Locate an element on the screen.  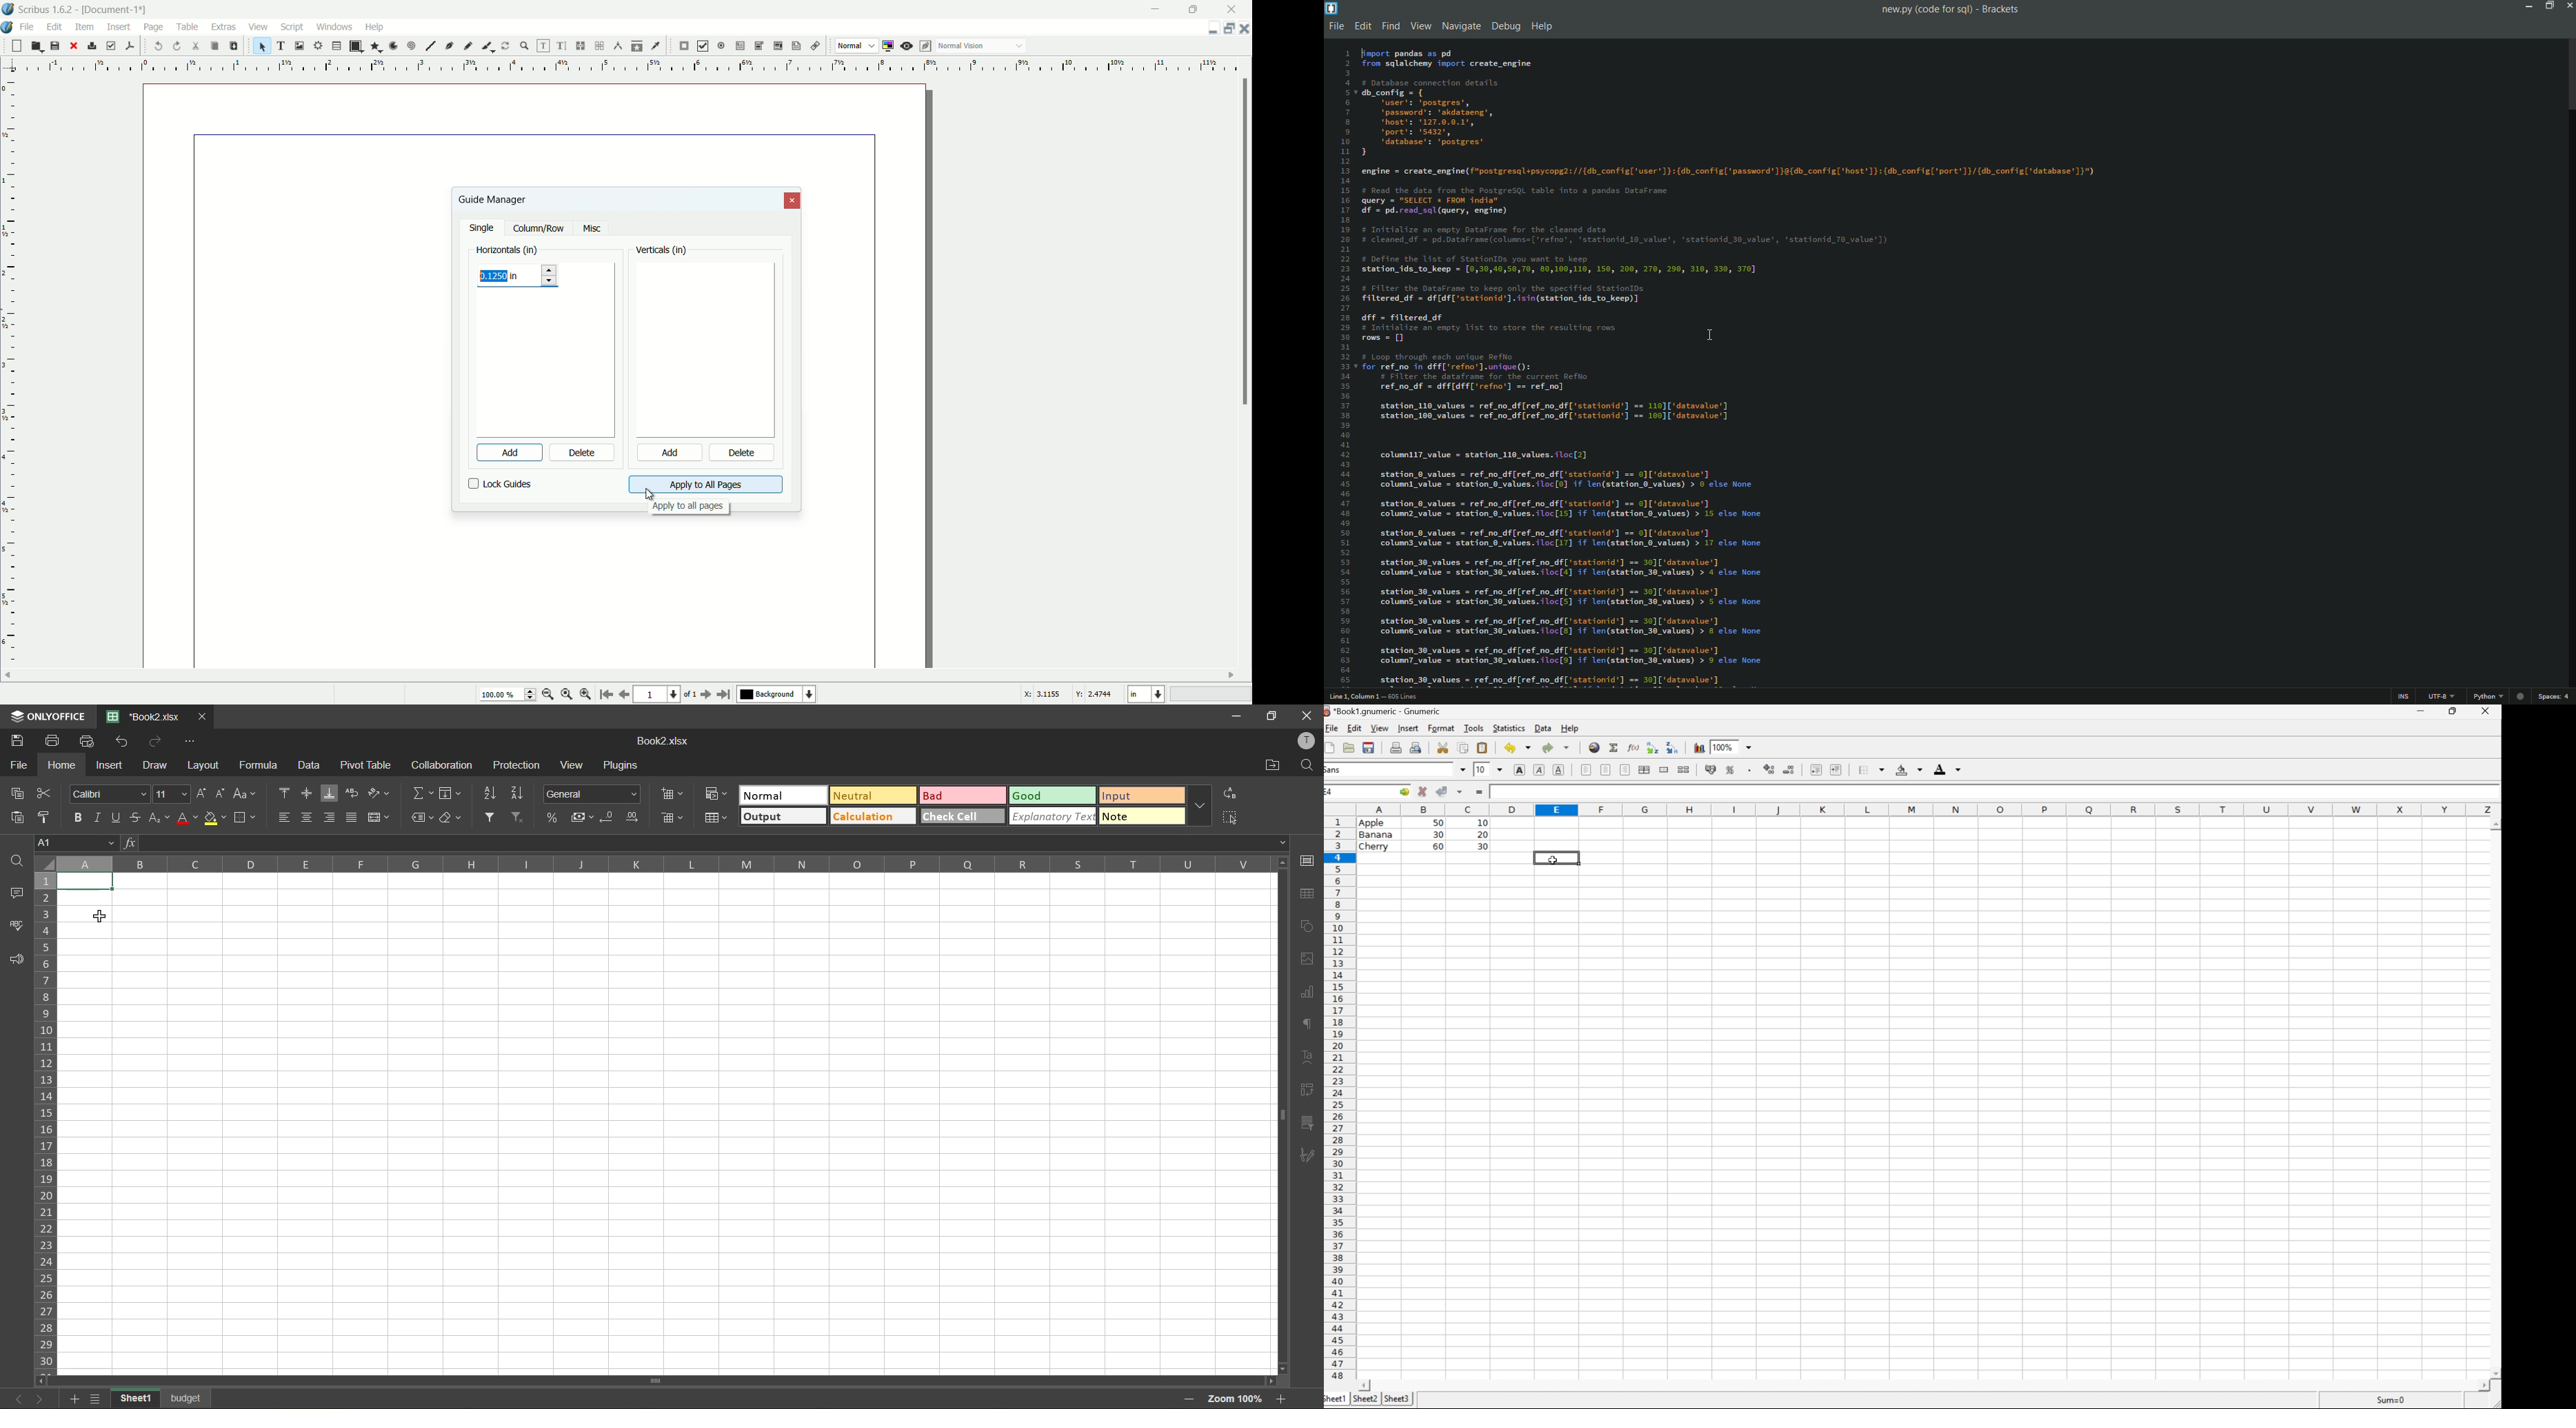
number of lines is located at coordinates (1408, 696).